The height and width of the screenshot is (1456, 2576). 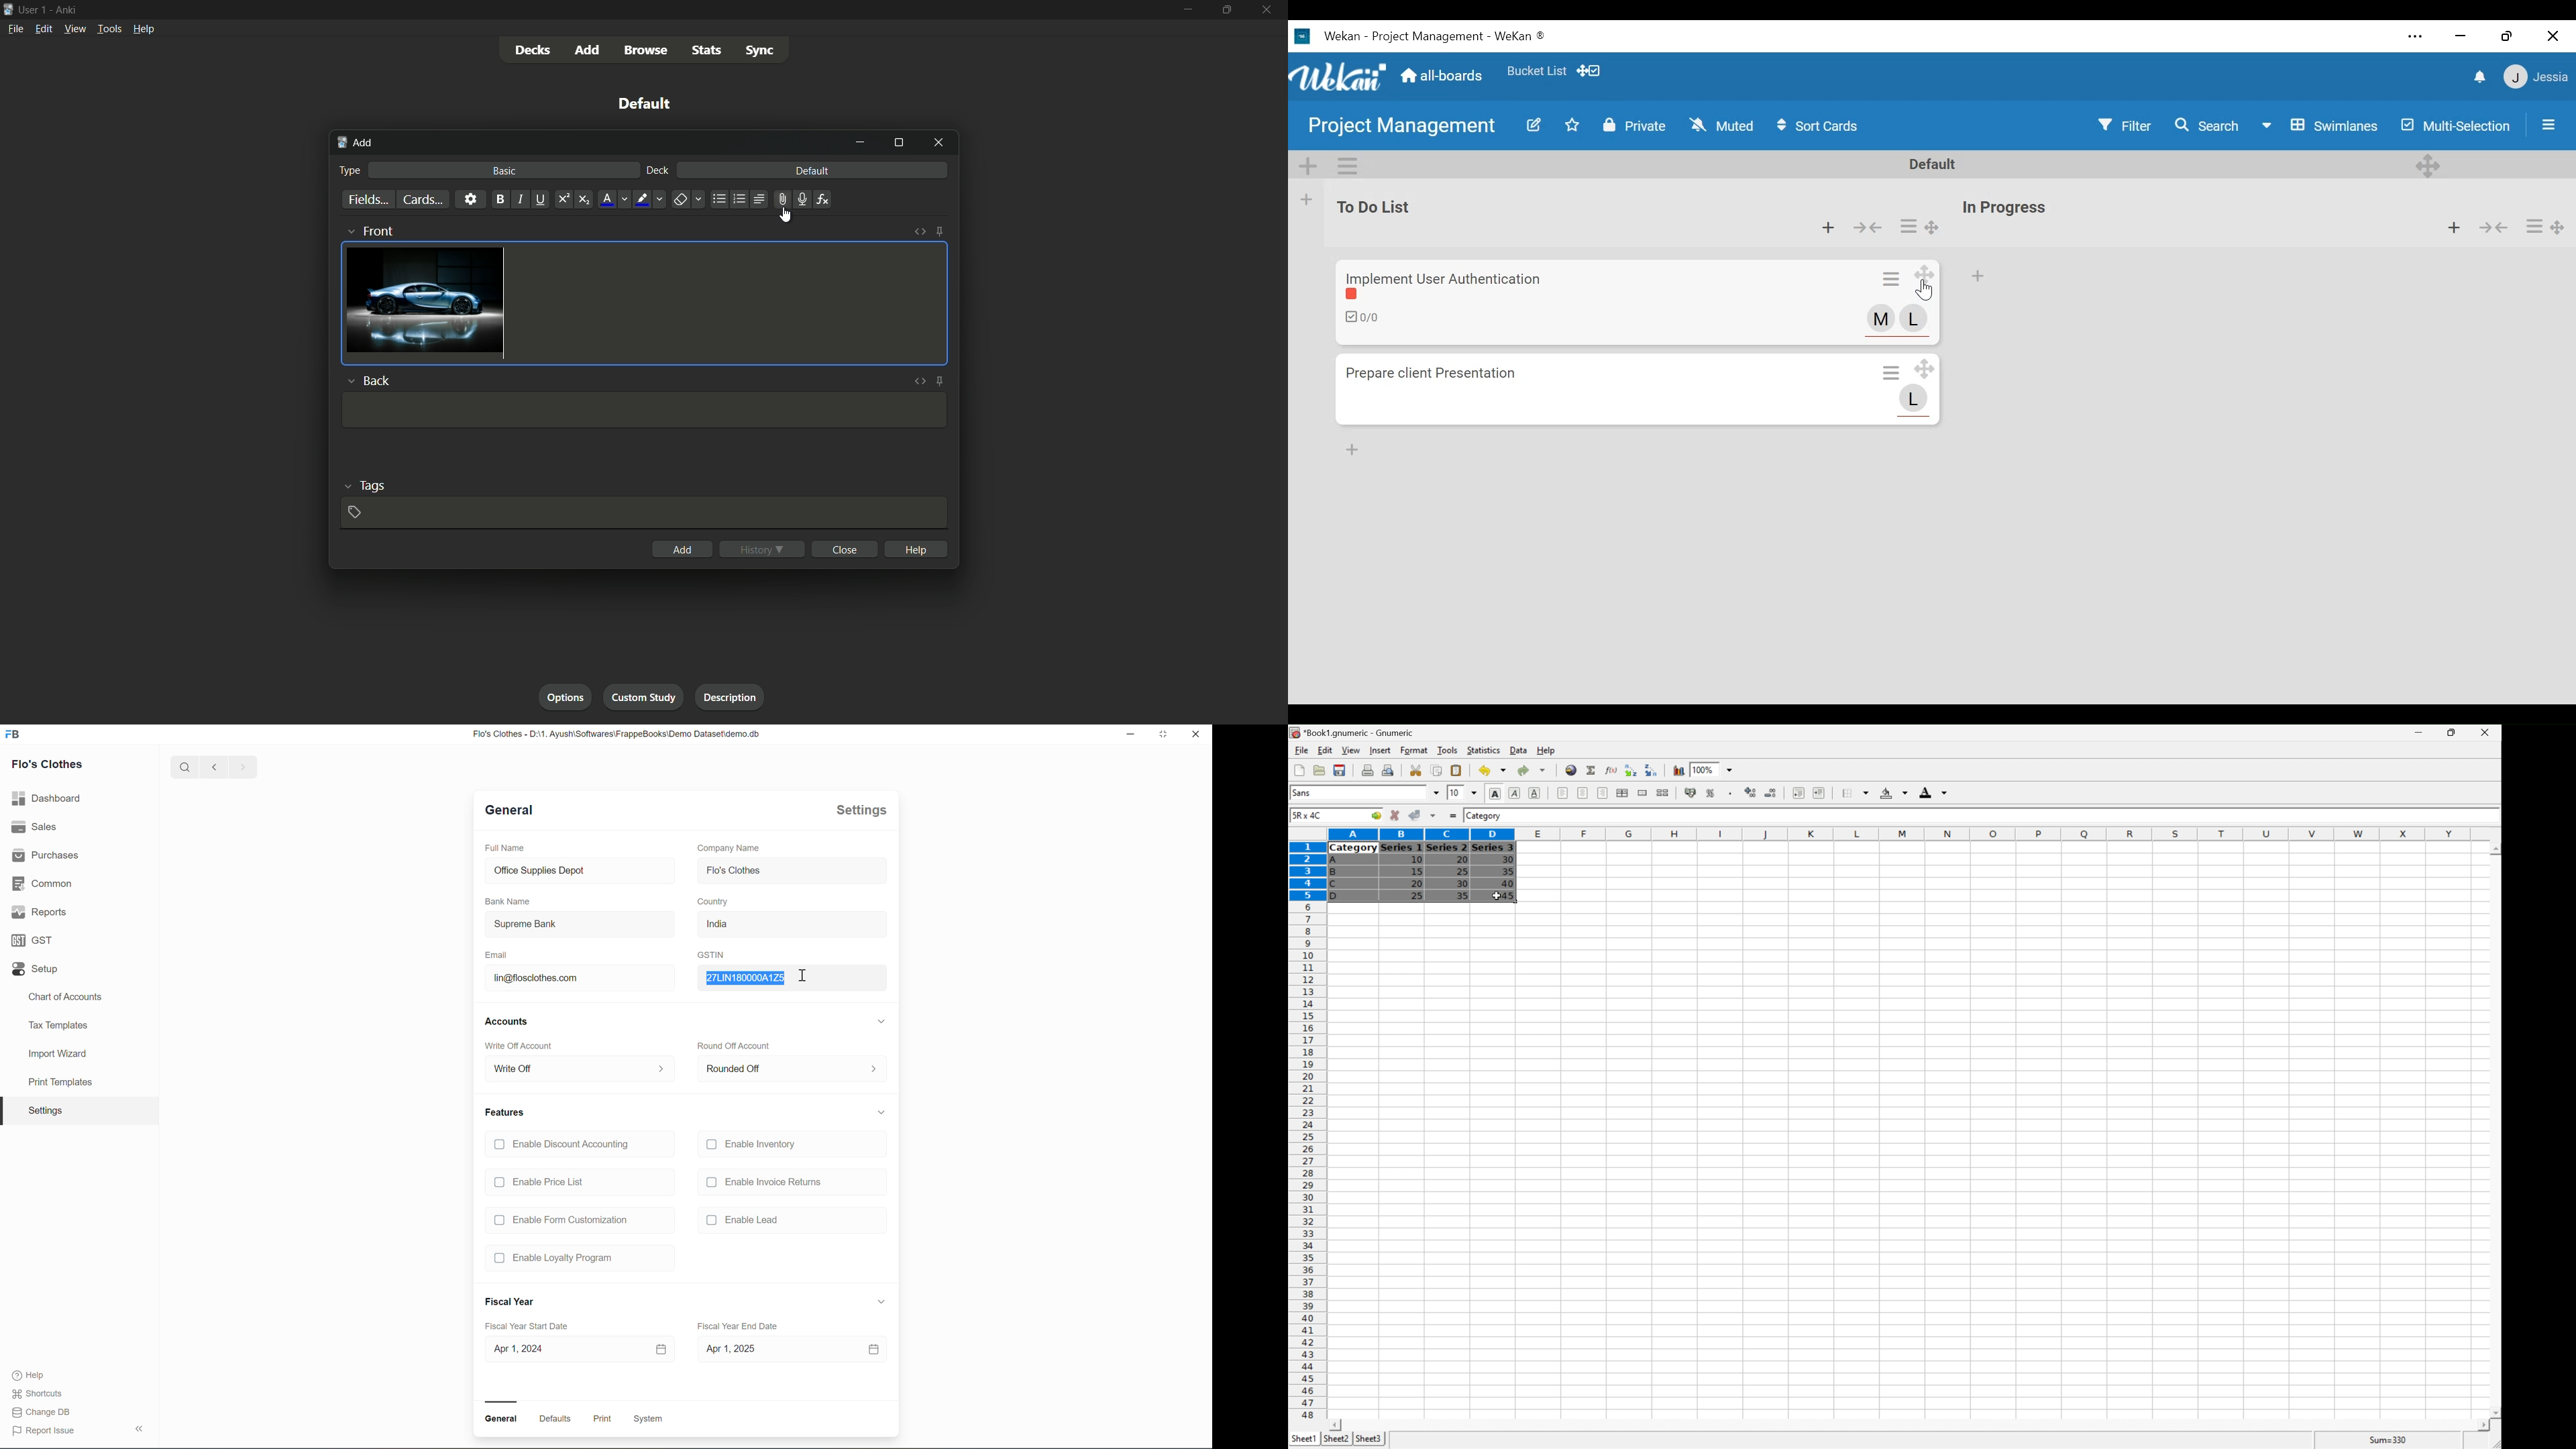 I want to click on forward, so click(x=244, y=767).